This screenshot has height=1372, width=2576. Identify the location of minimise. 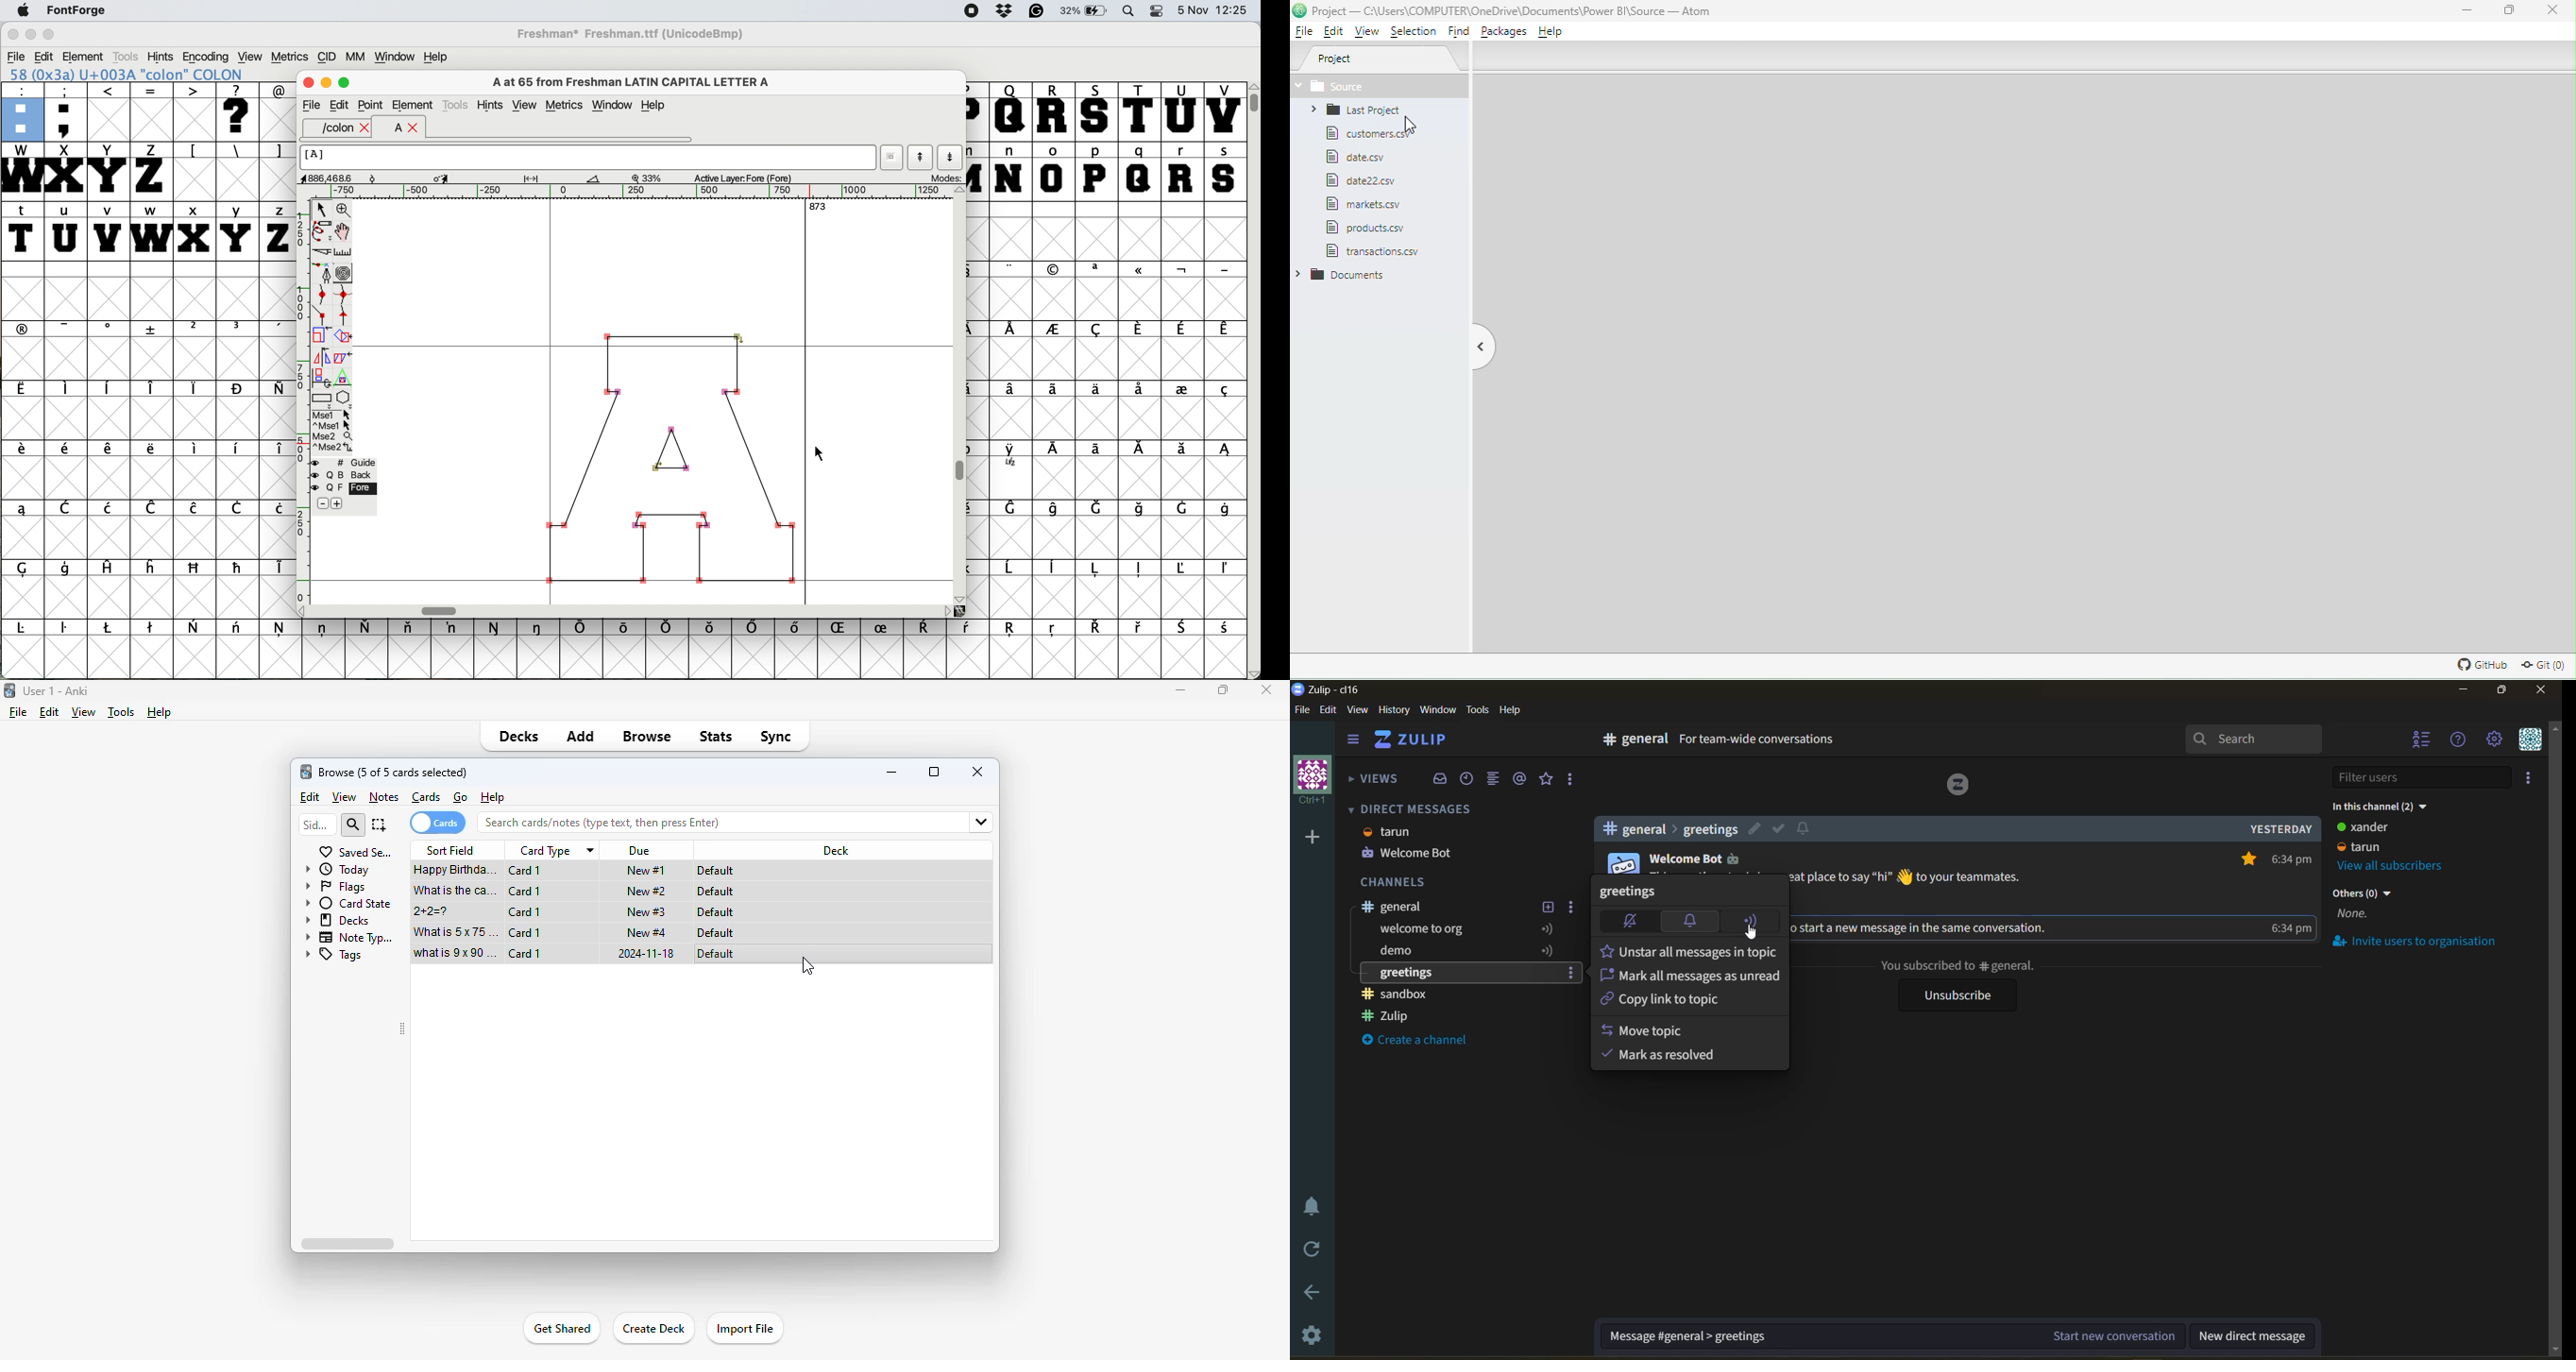
(327, 83).